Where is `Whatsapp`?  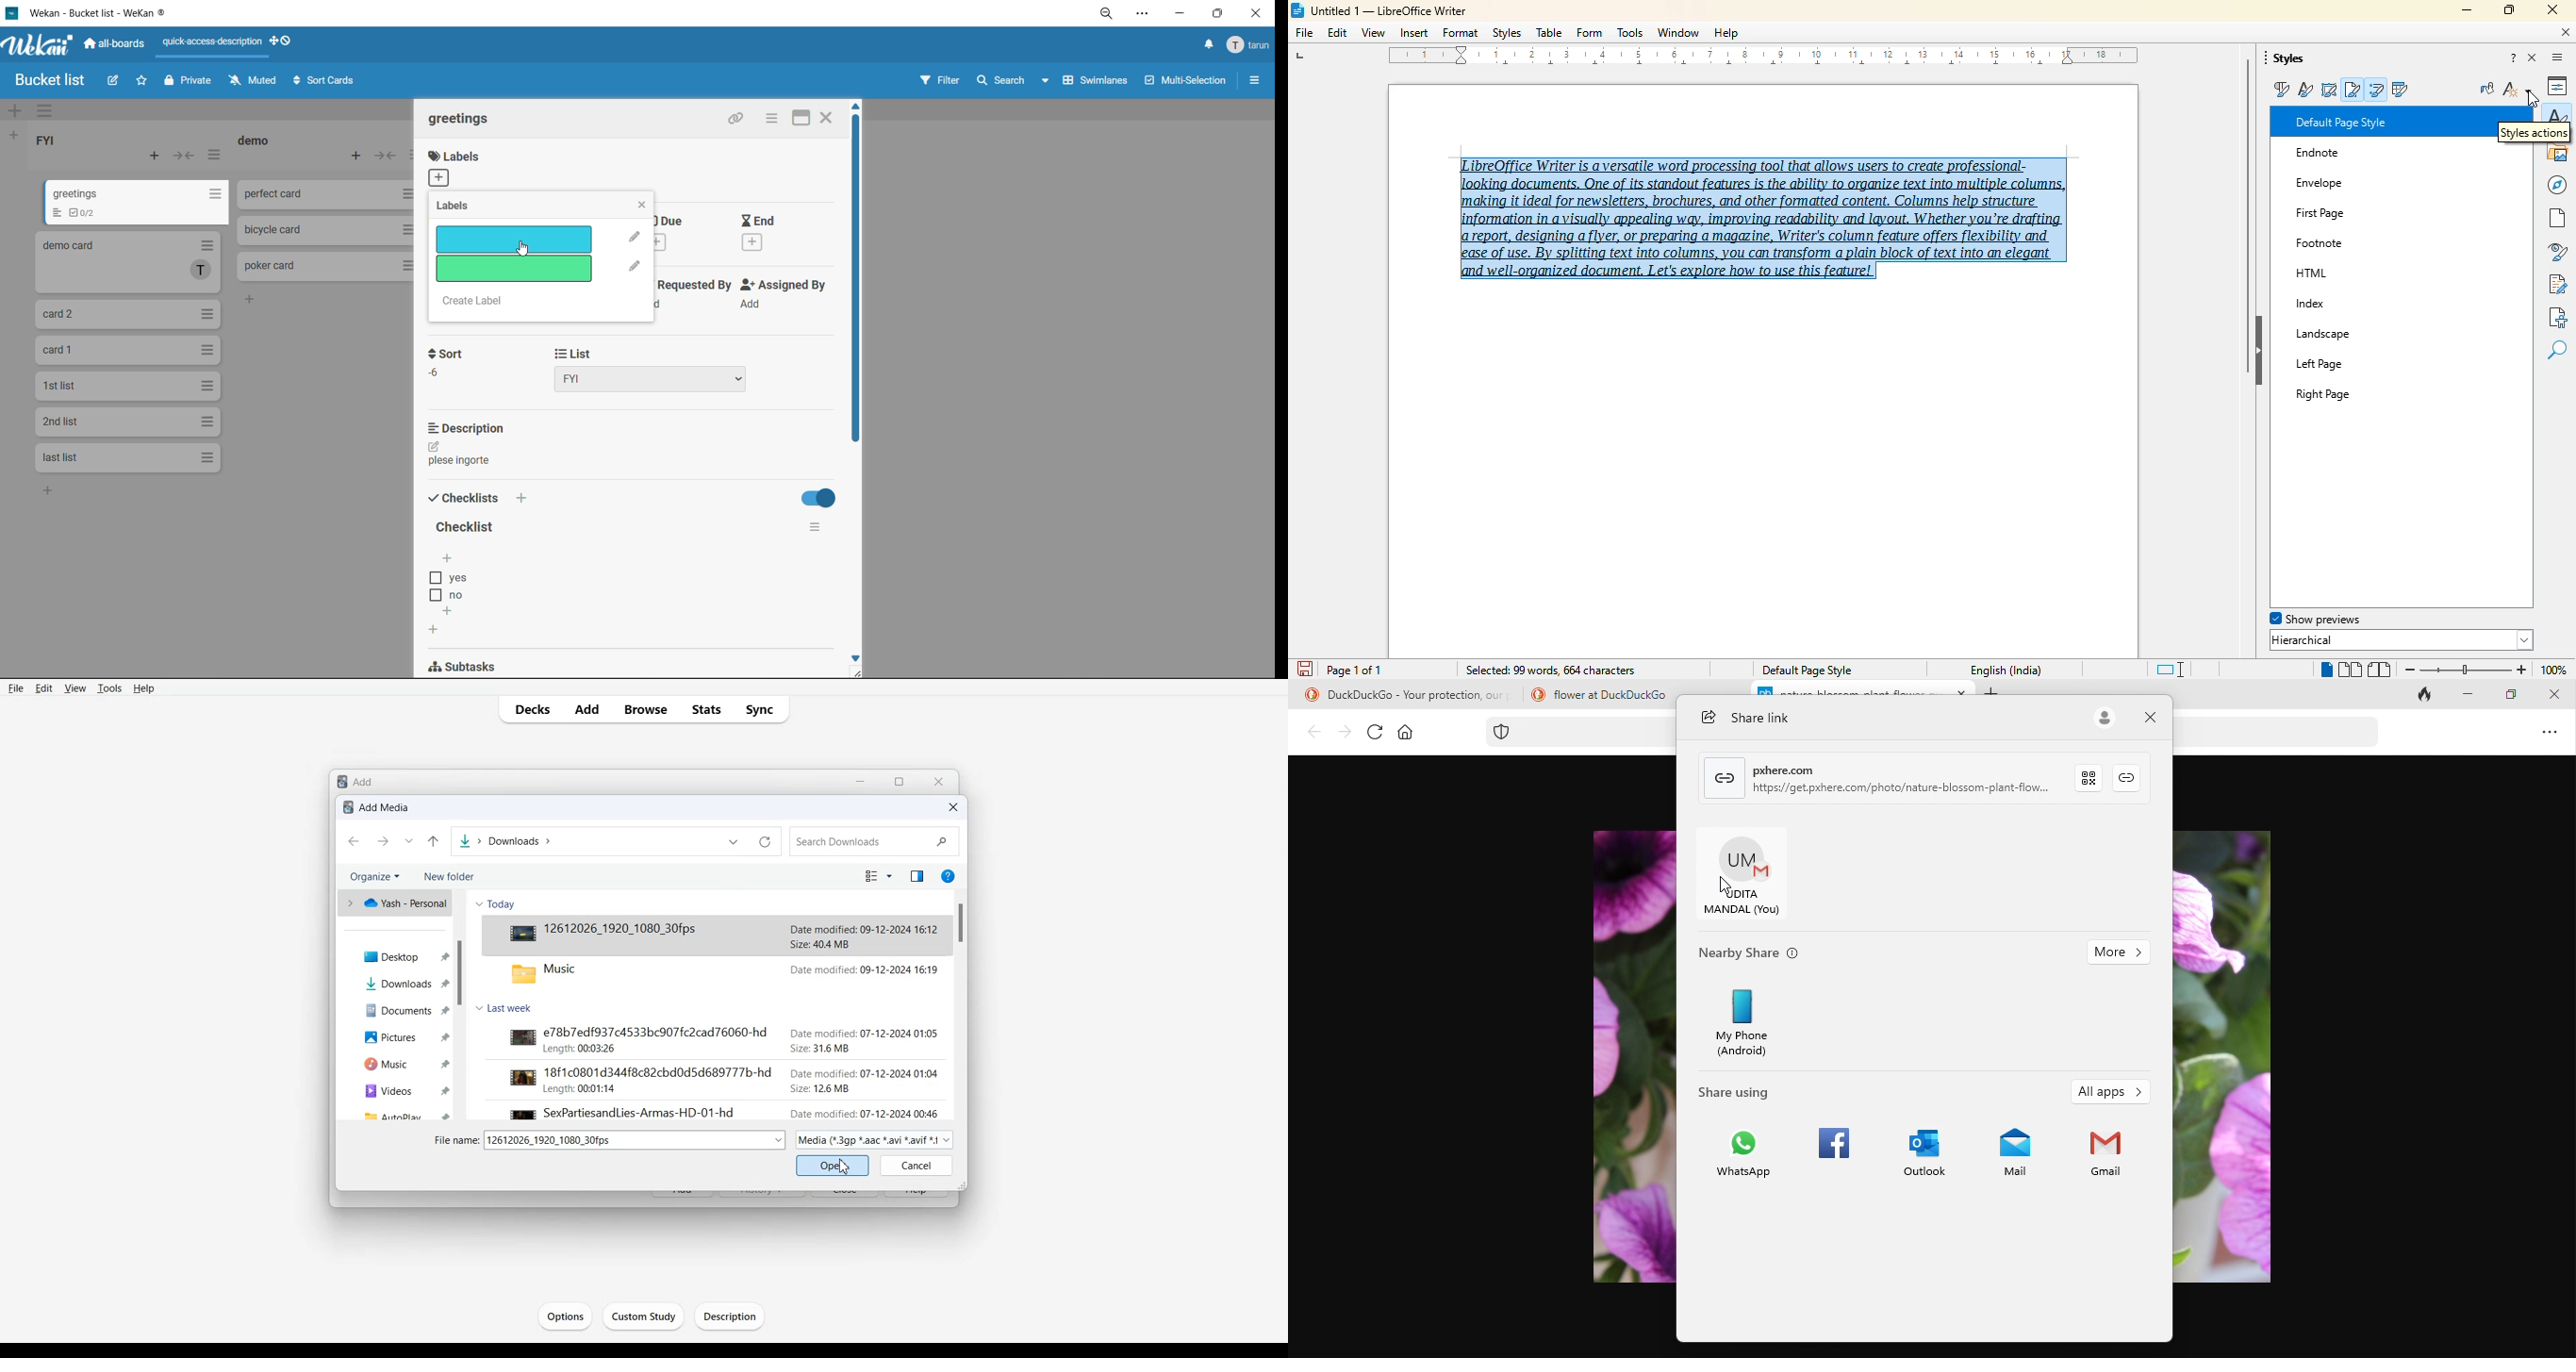 Whatsapp is located at coordinates (1742, 1160).